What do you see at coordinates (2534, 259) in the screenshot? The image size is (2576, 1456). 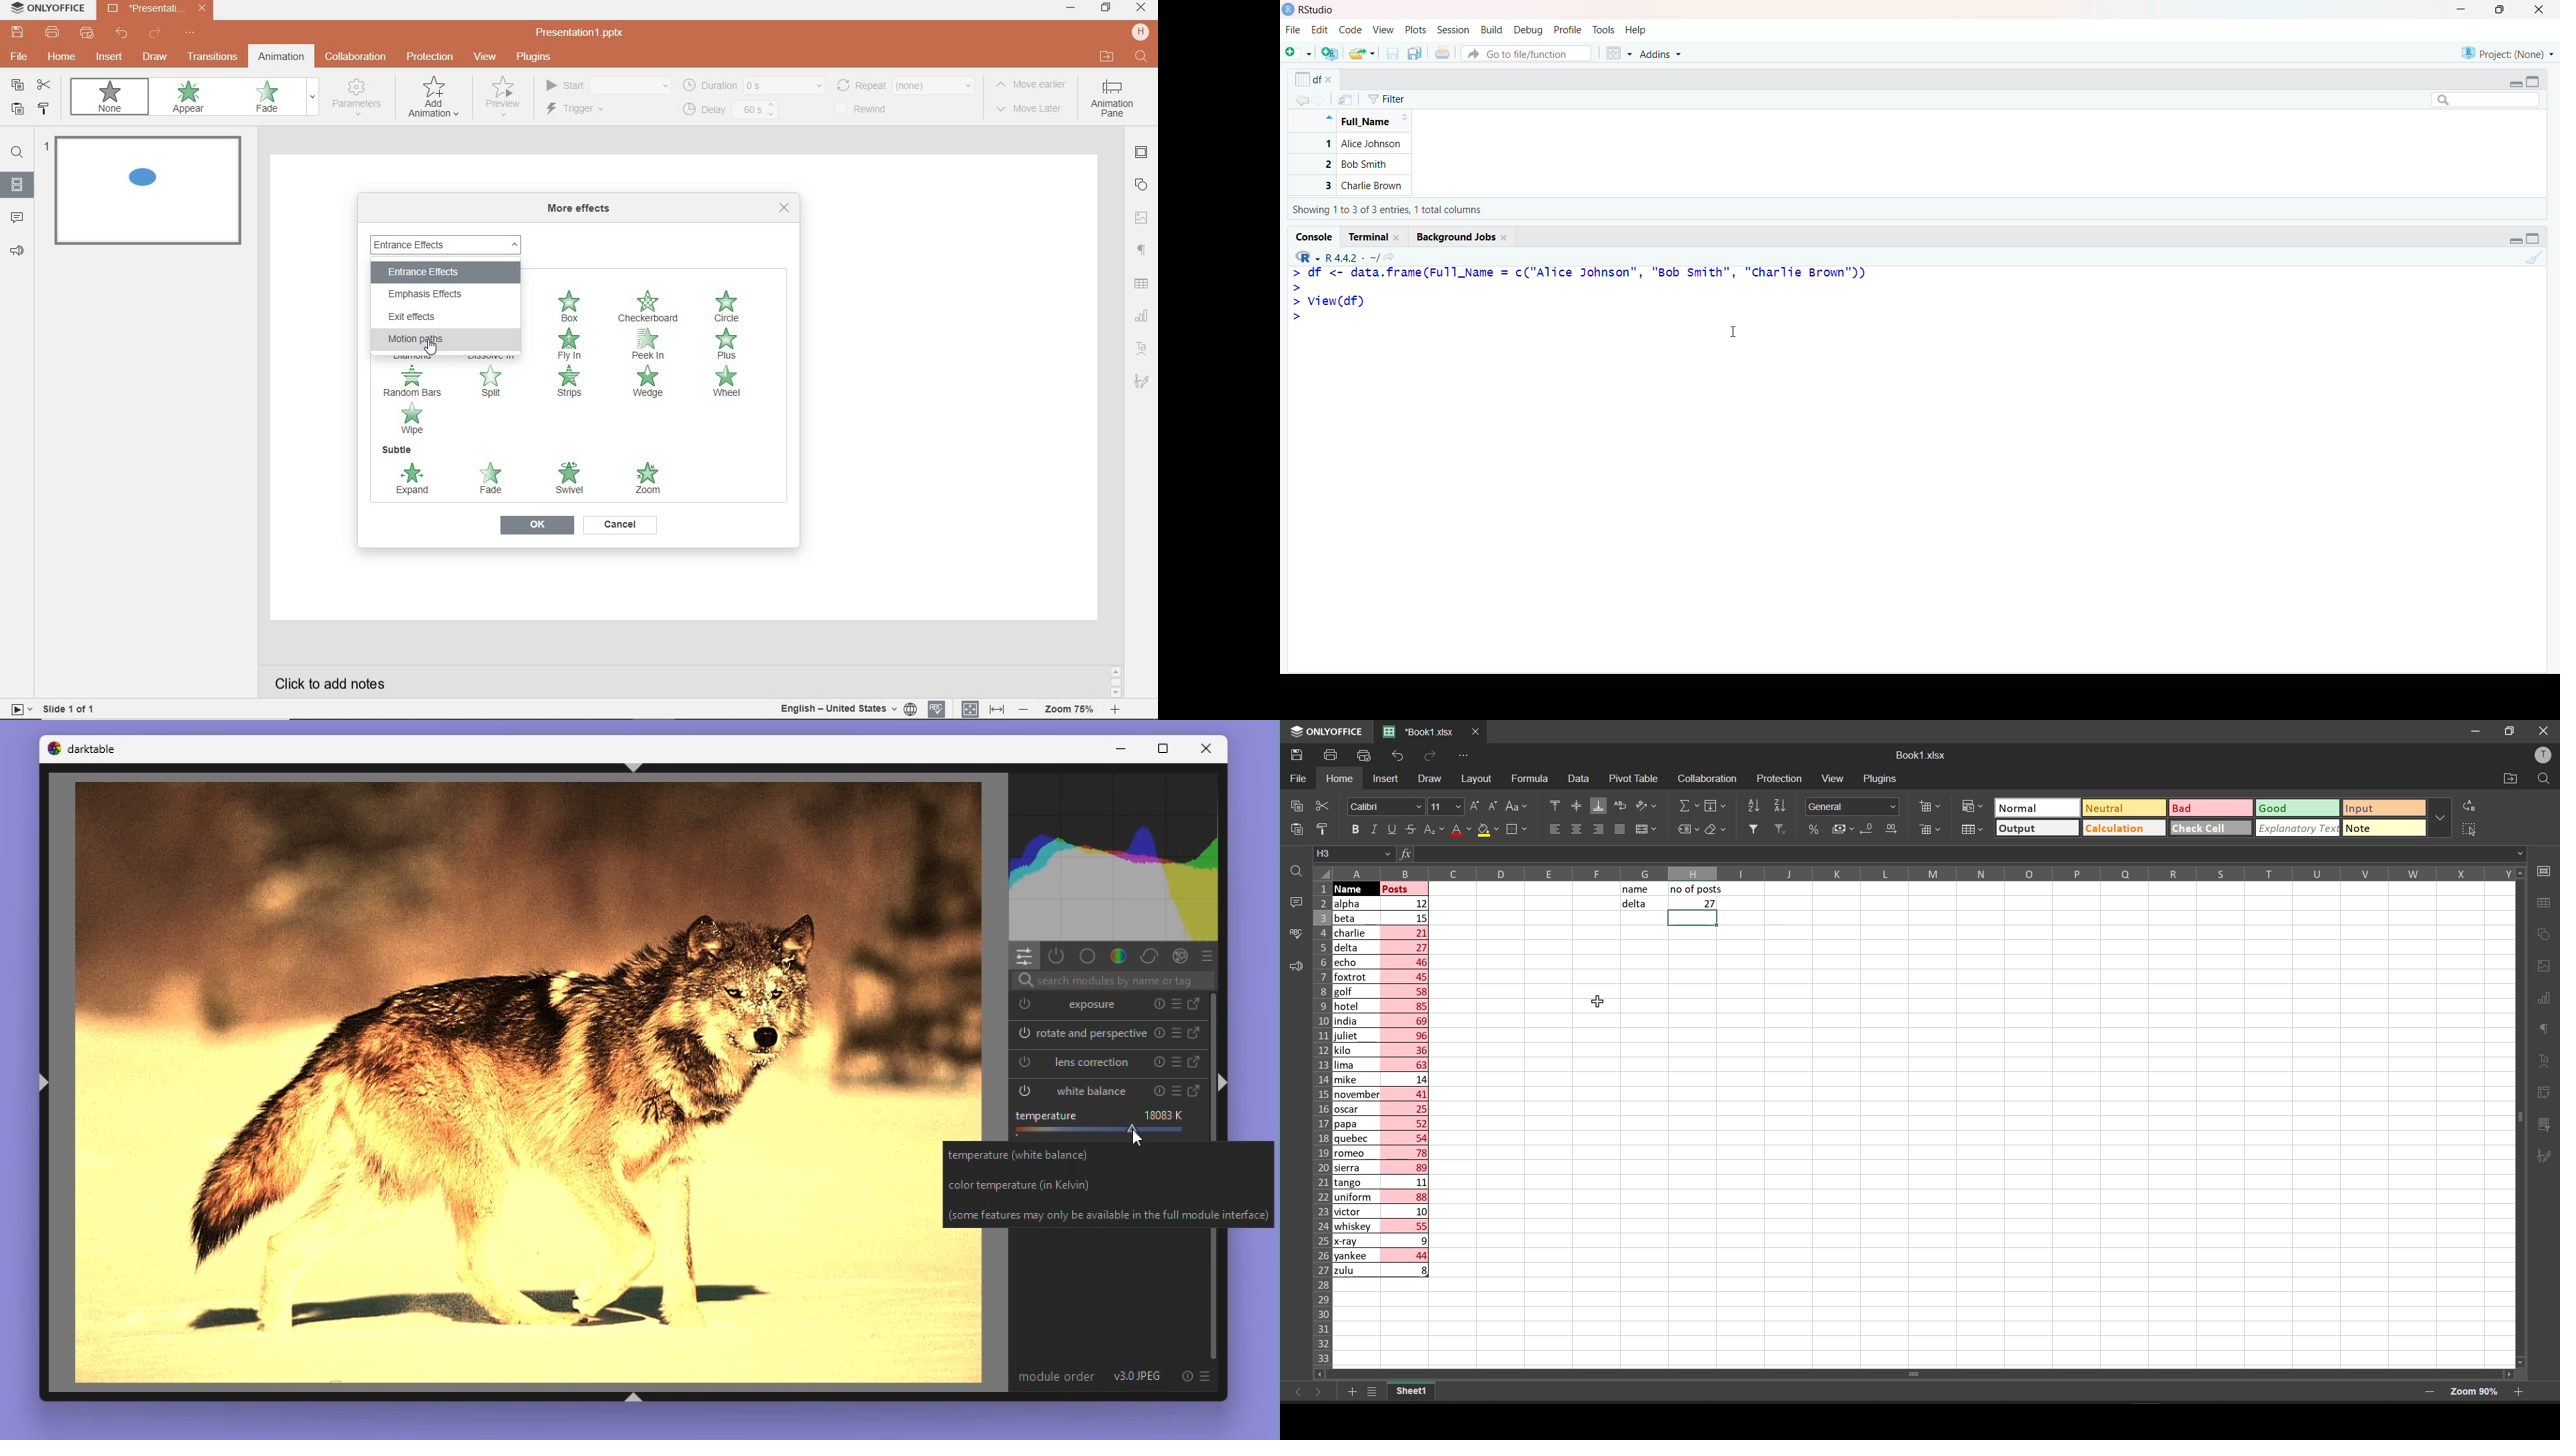 I see `Clear console (Ctrl + L)` at bounding box center [2534, 259].